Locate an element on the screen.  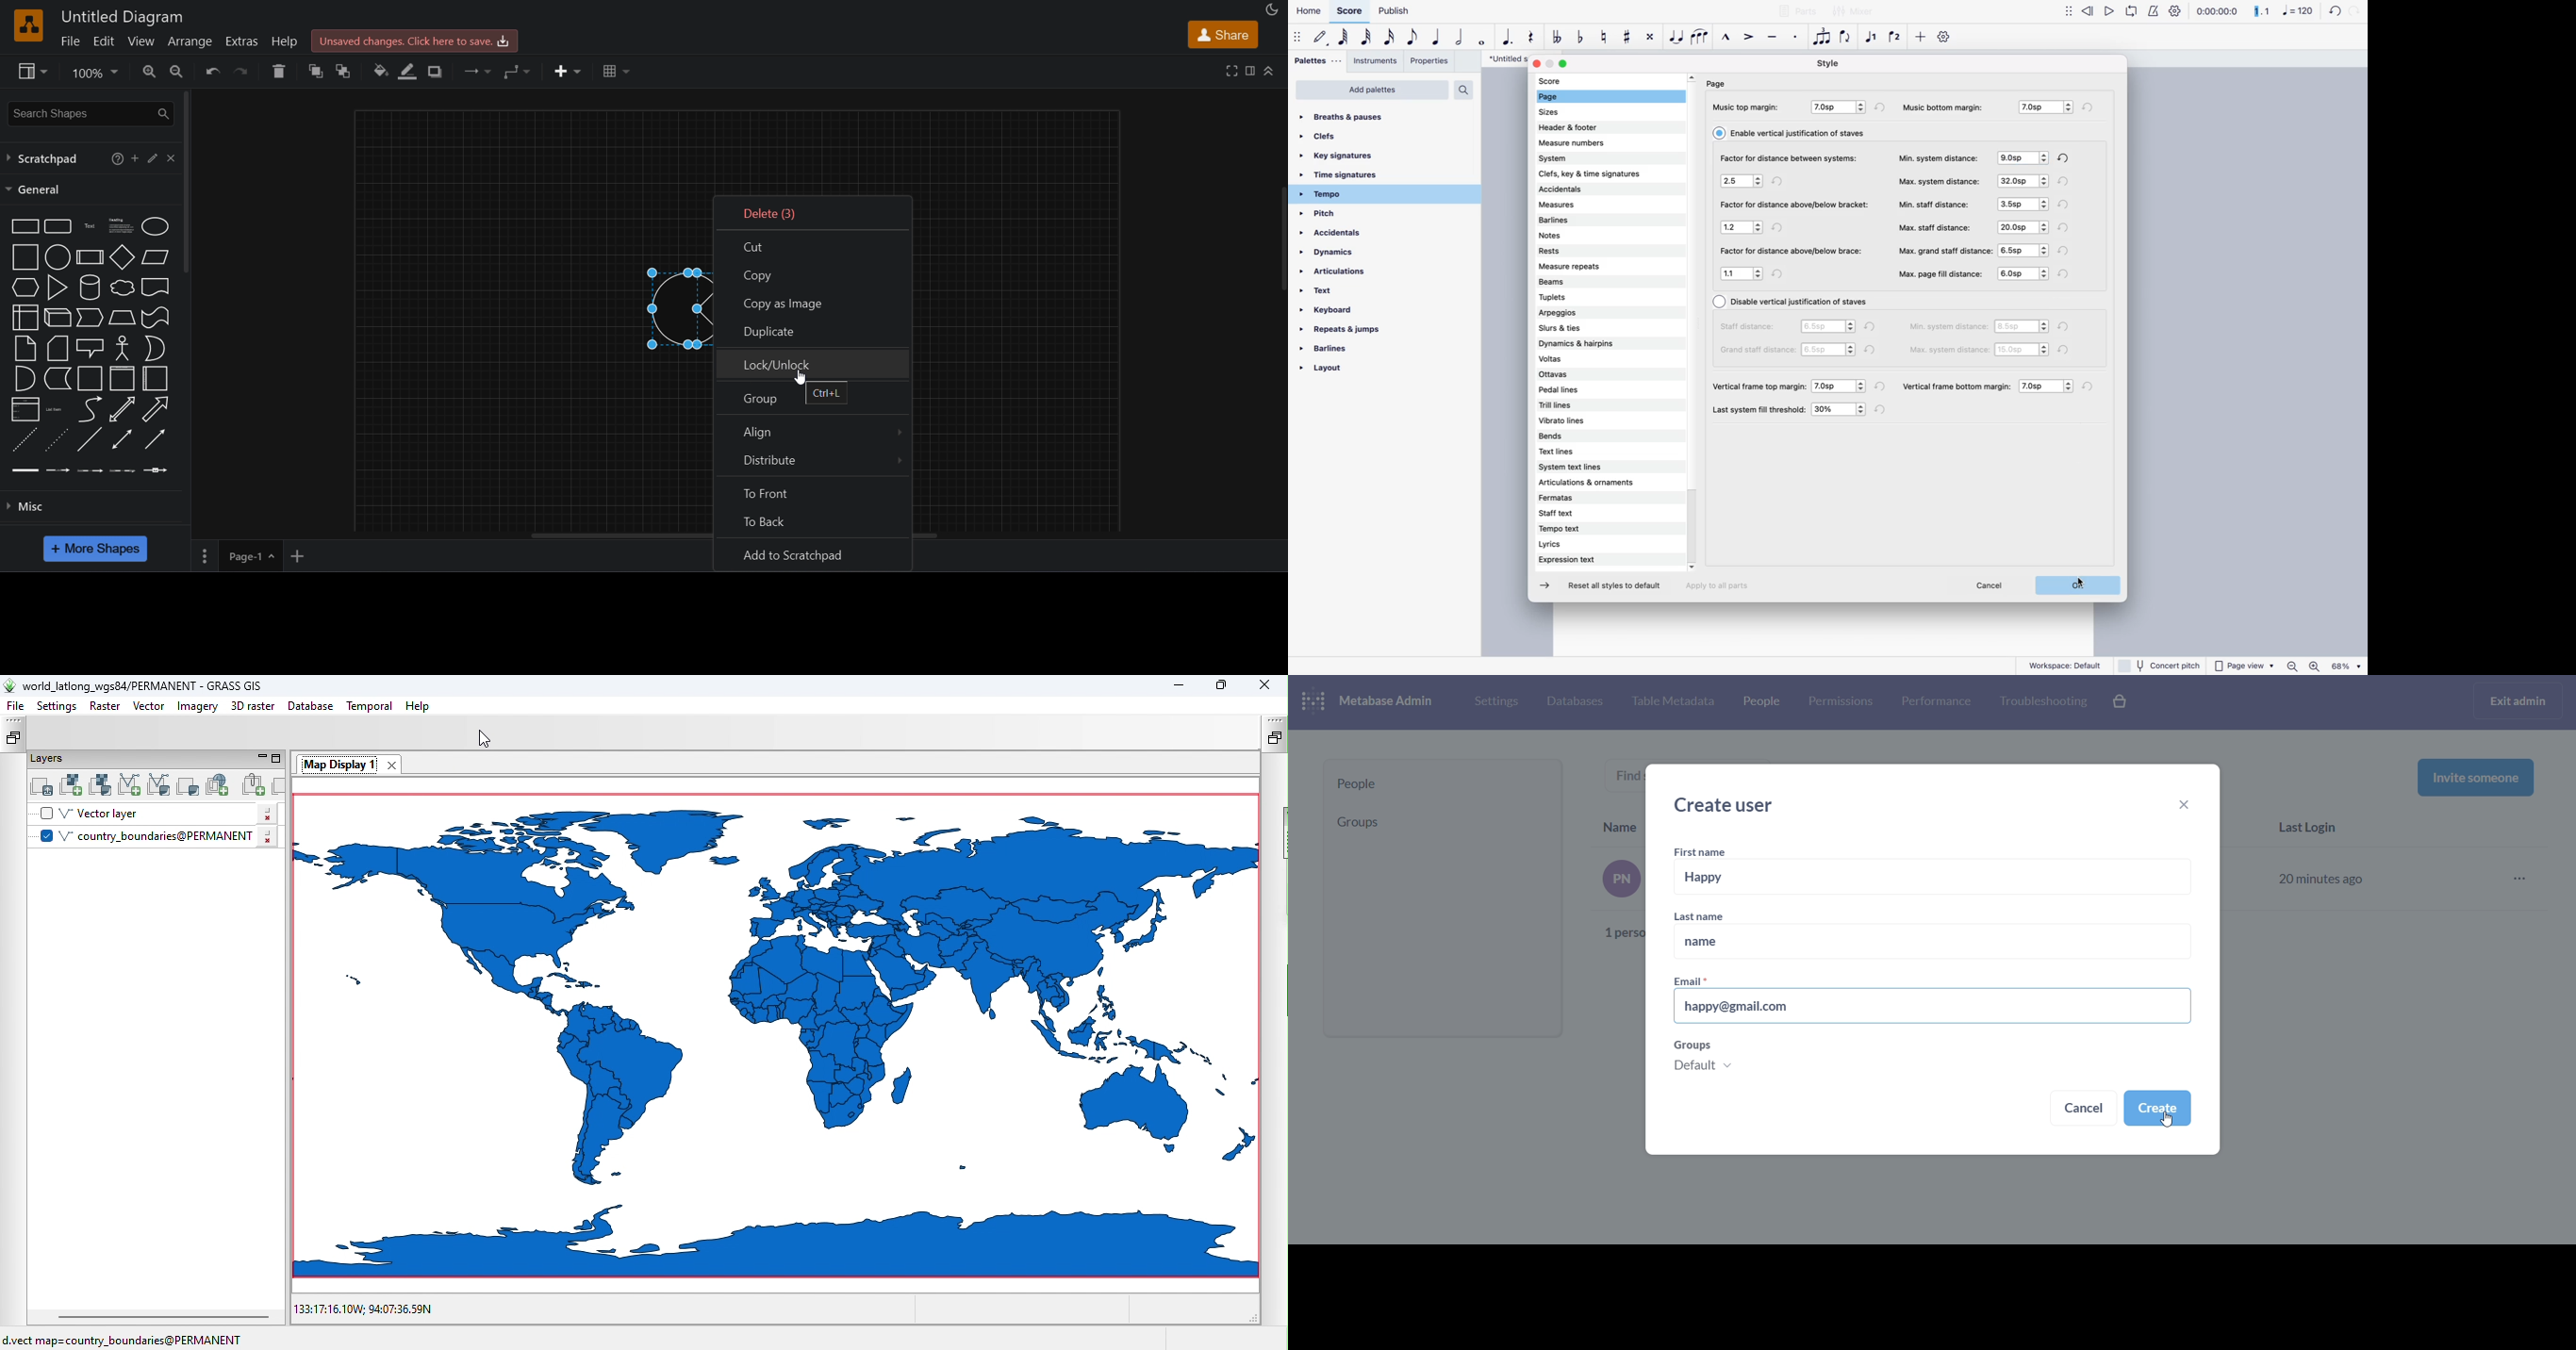
square is located at coordinates (23, 257).